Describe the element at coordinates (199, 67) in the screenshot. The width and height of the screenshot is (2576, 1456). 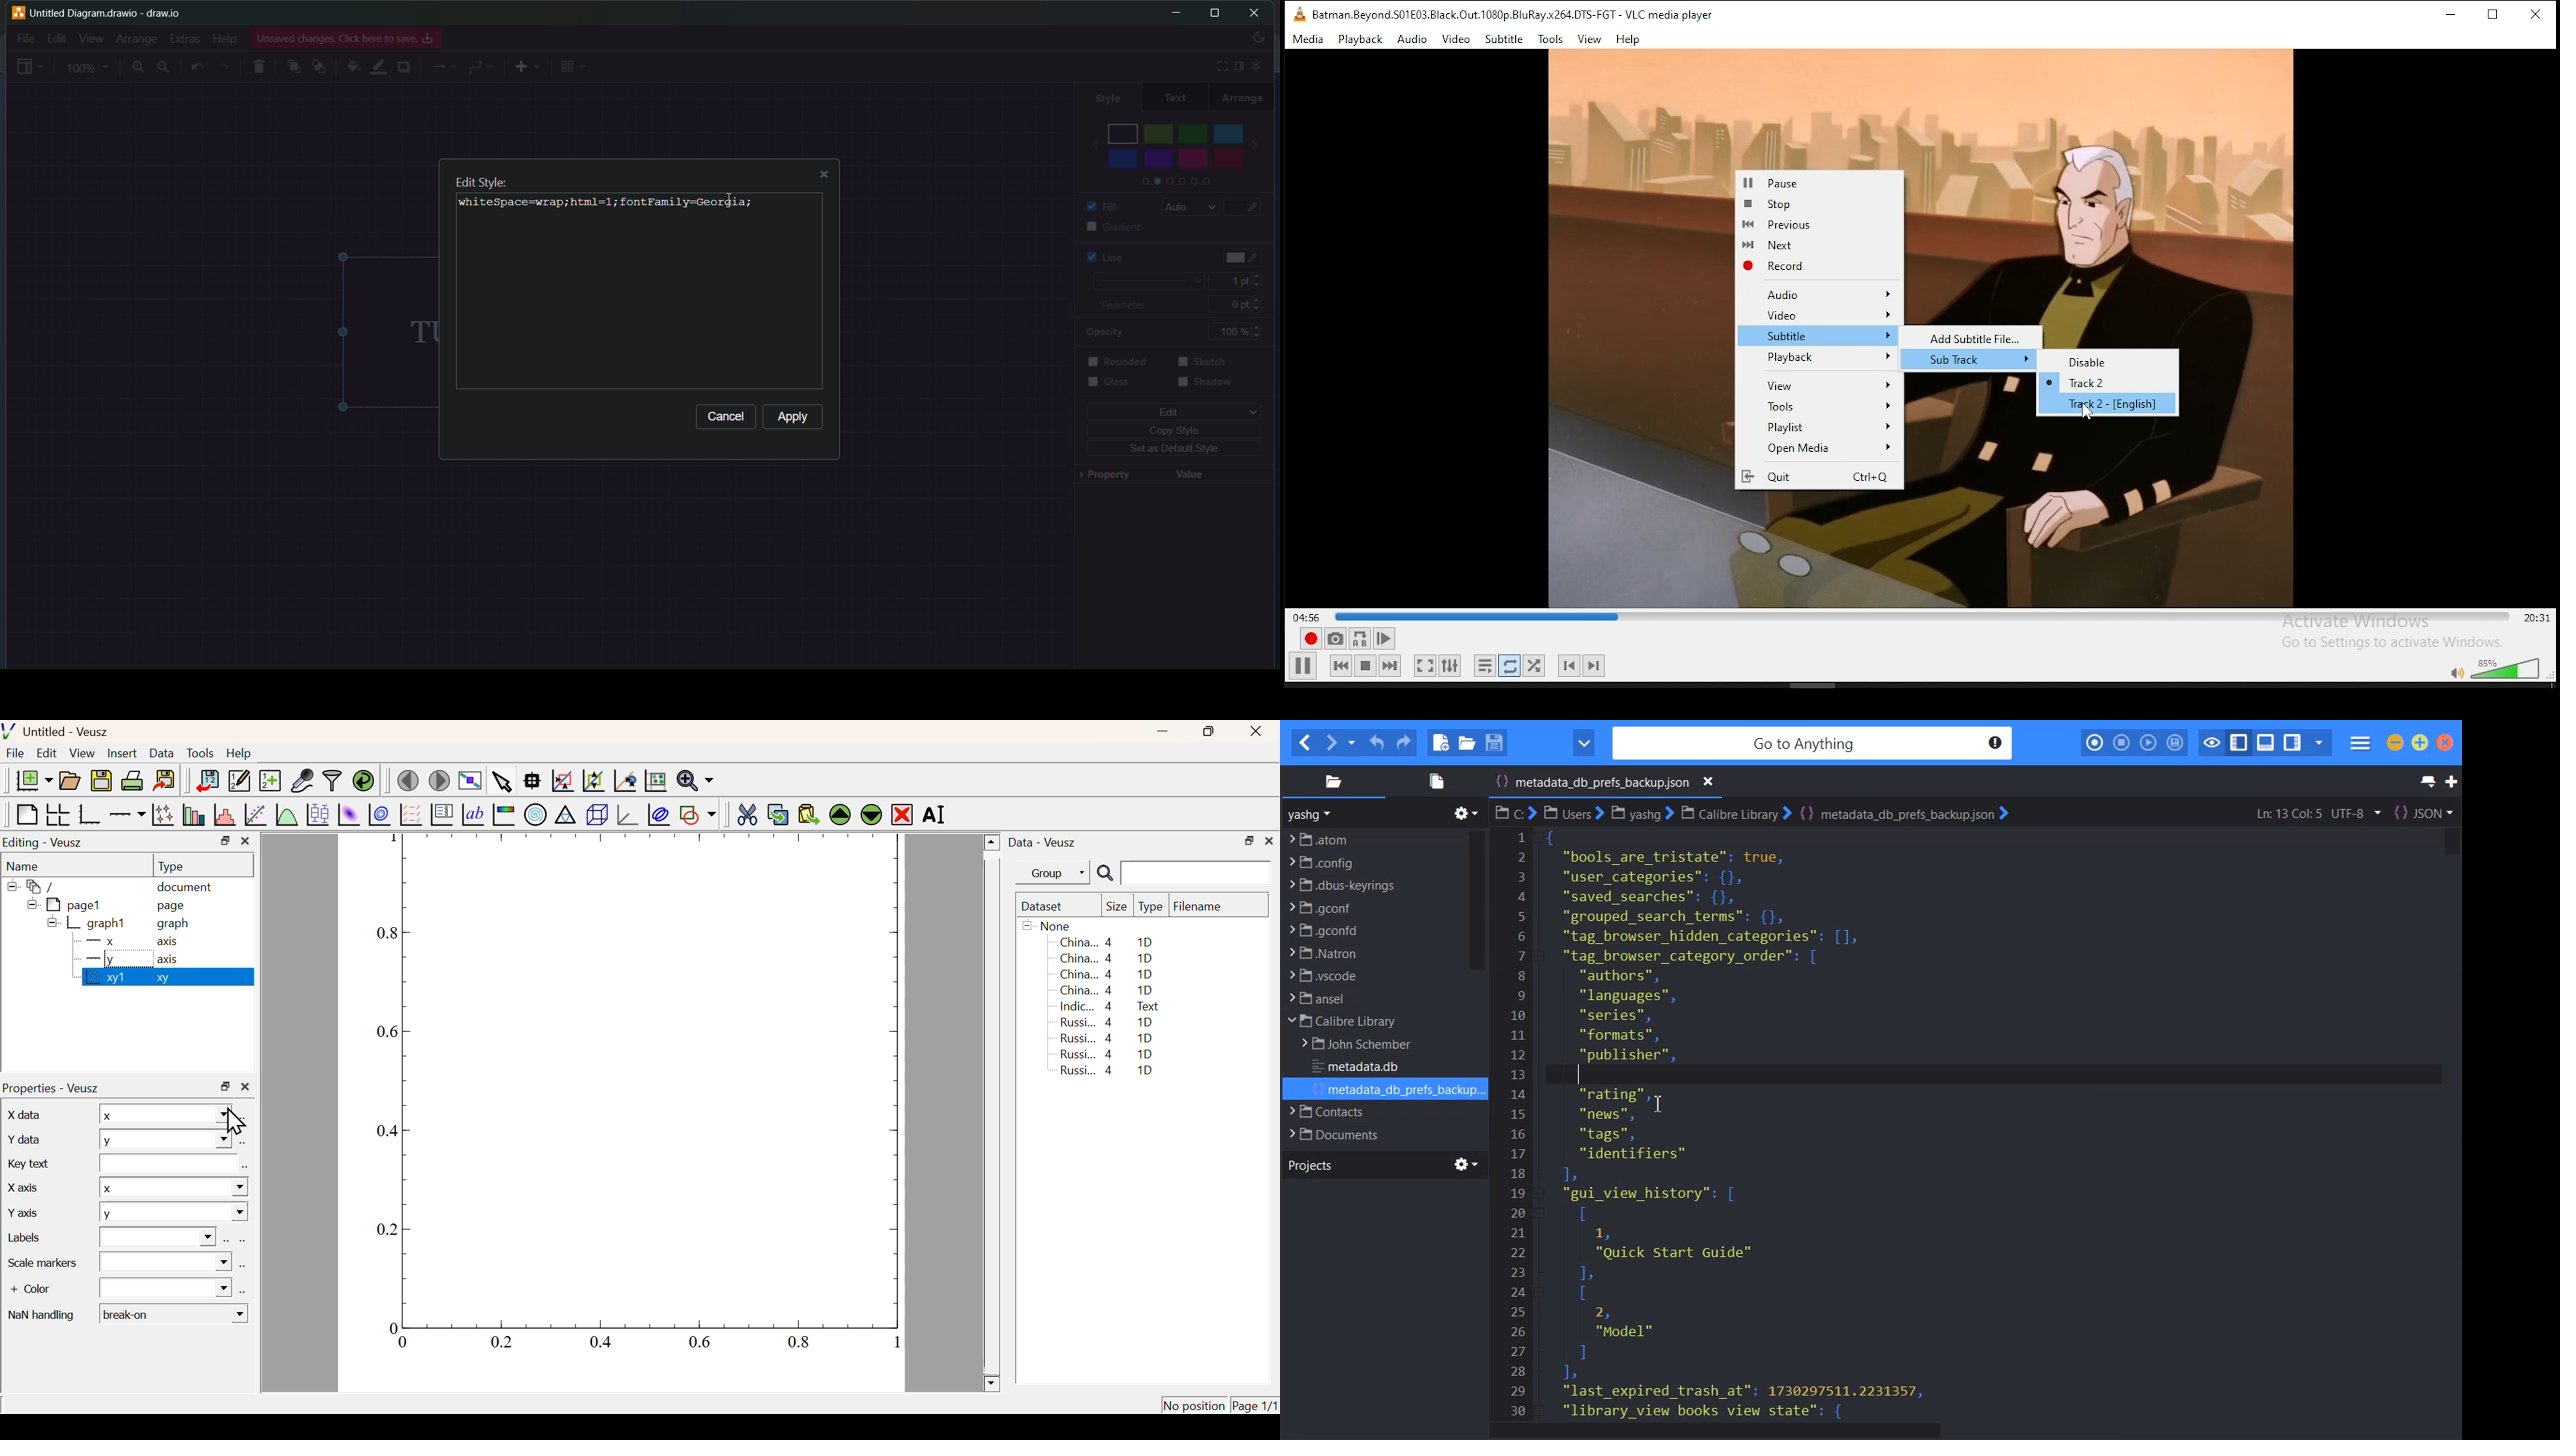
I see `undo` at that location.